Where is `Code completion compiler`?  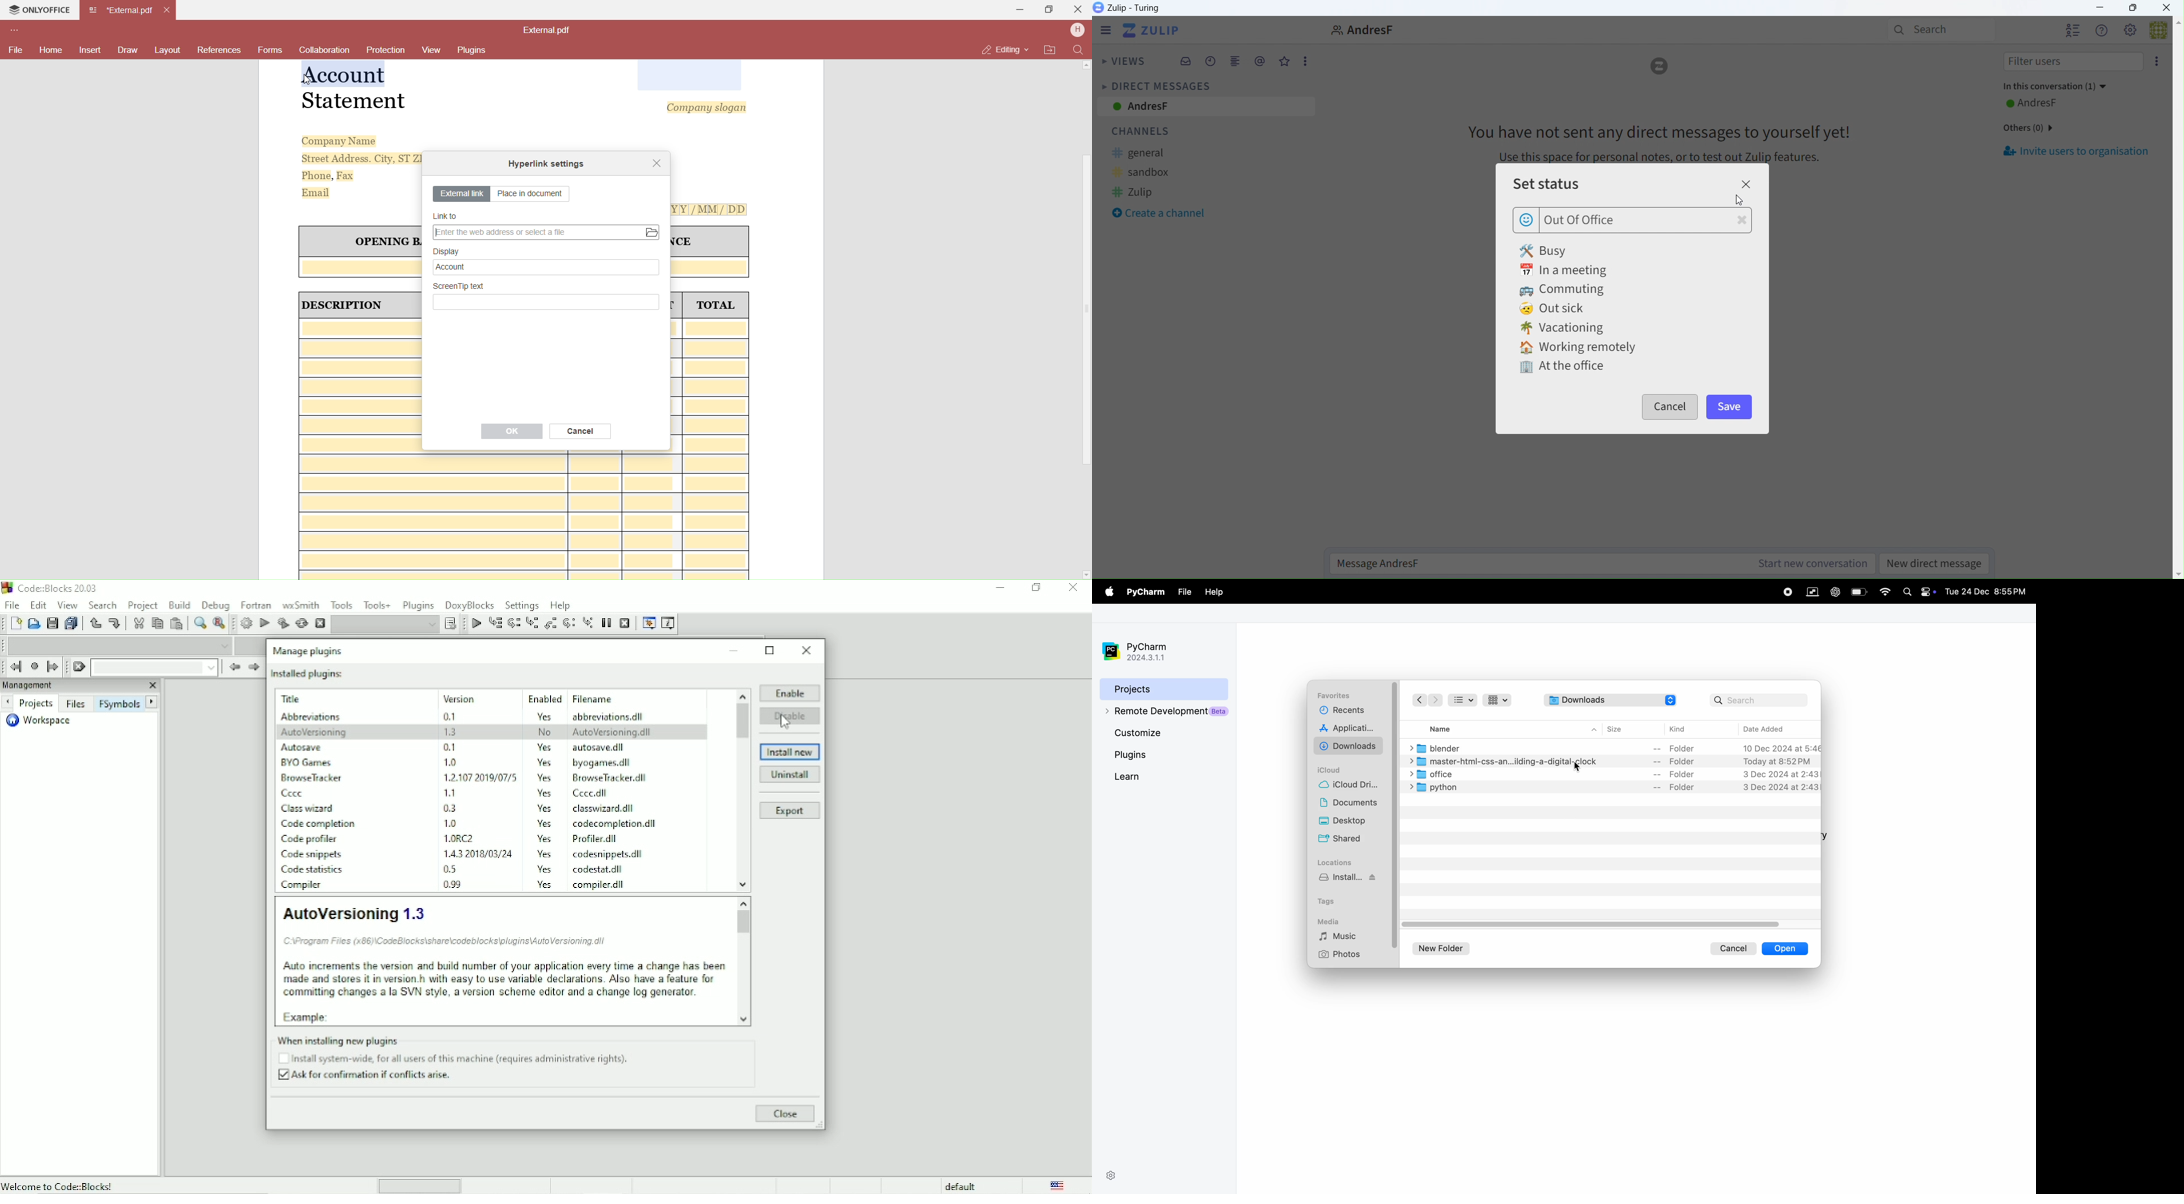 Code completion compiler is located at coordinates (120, 645).